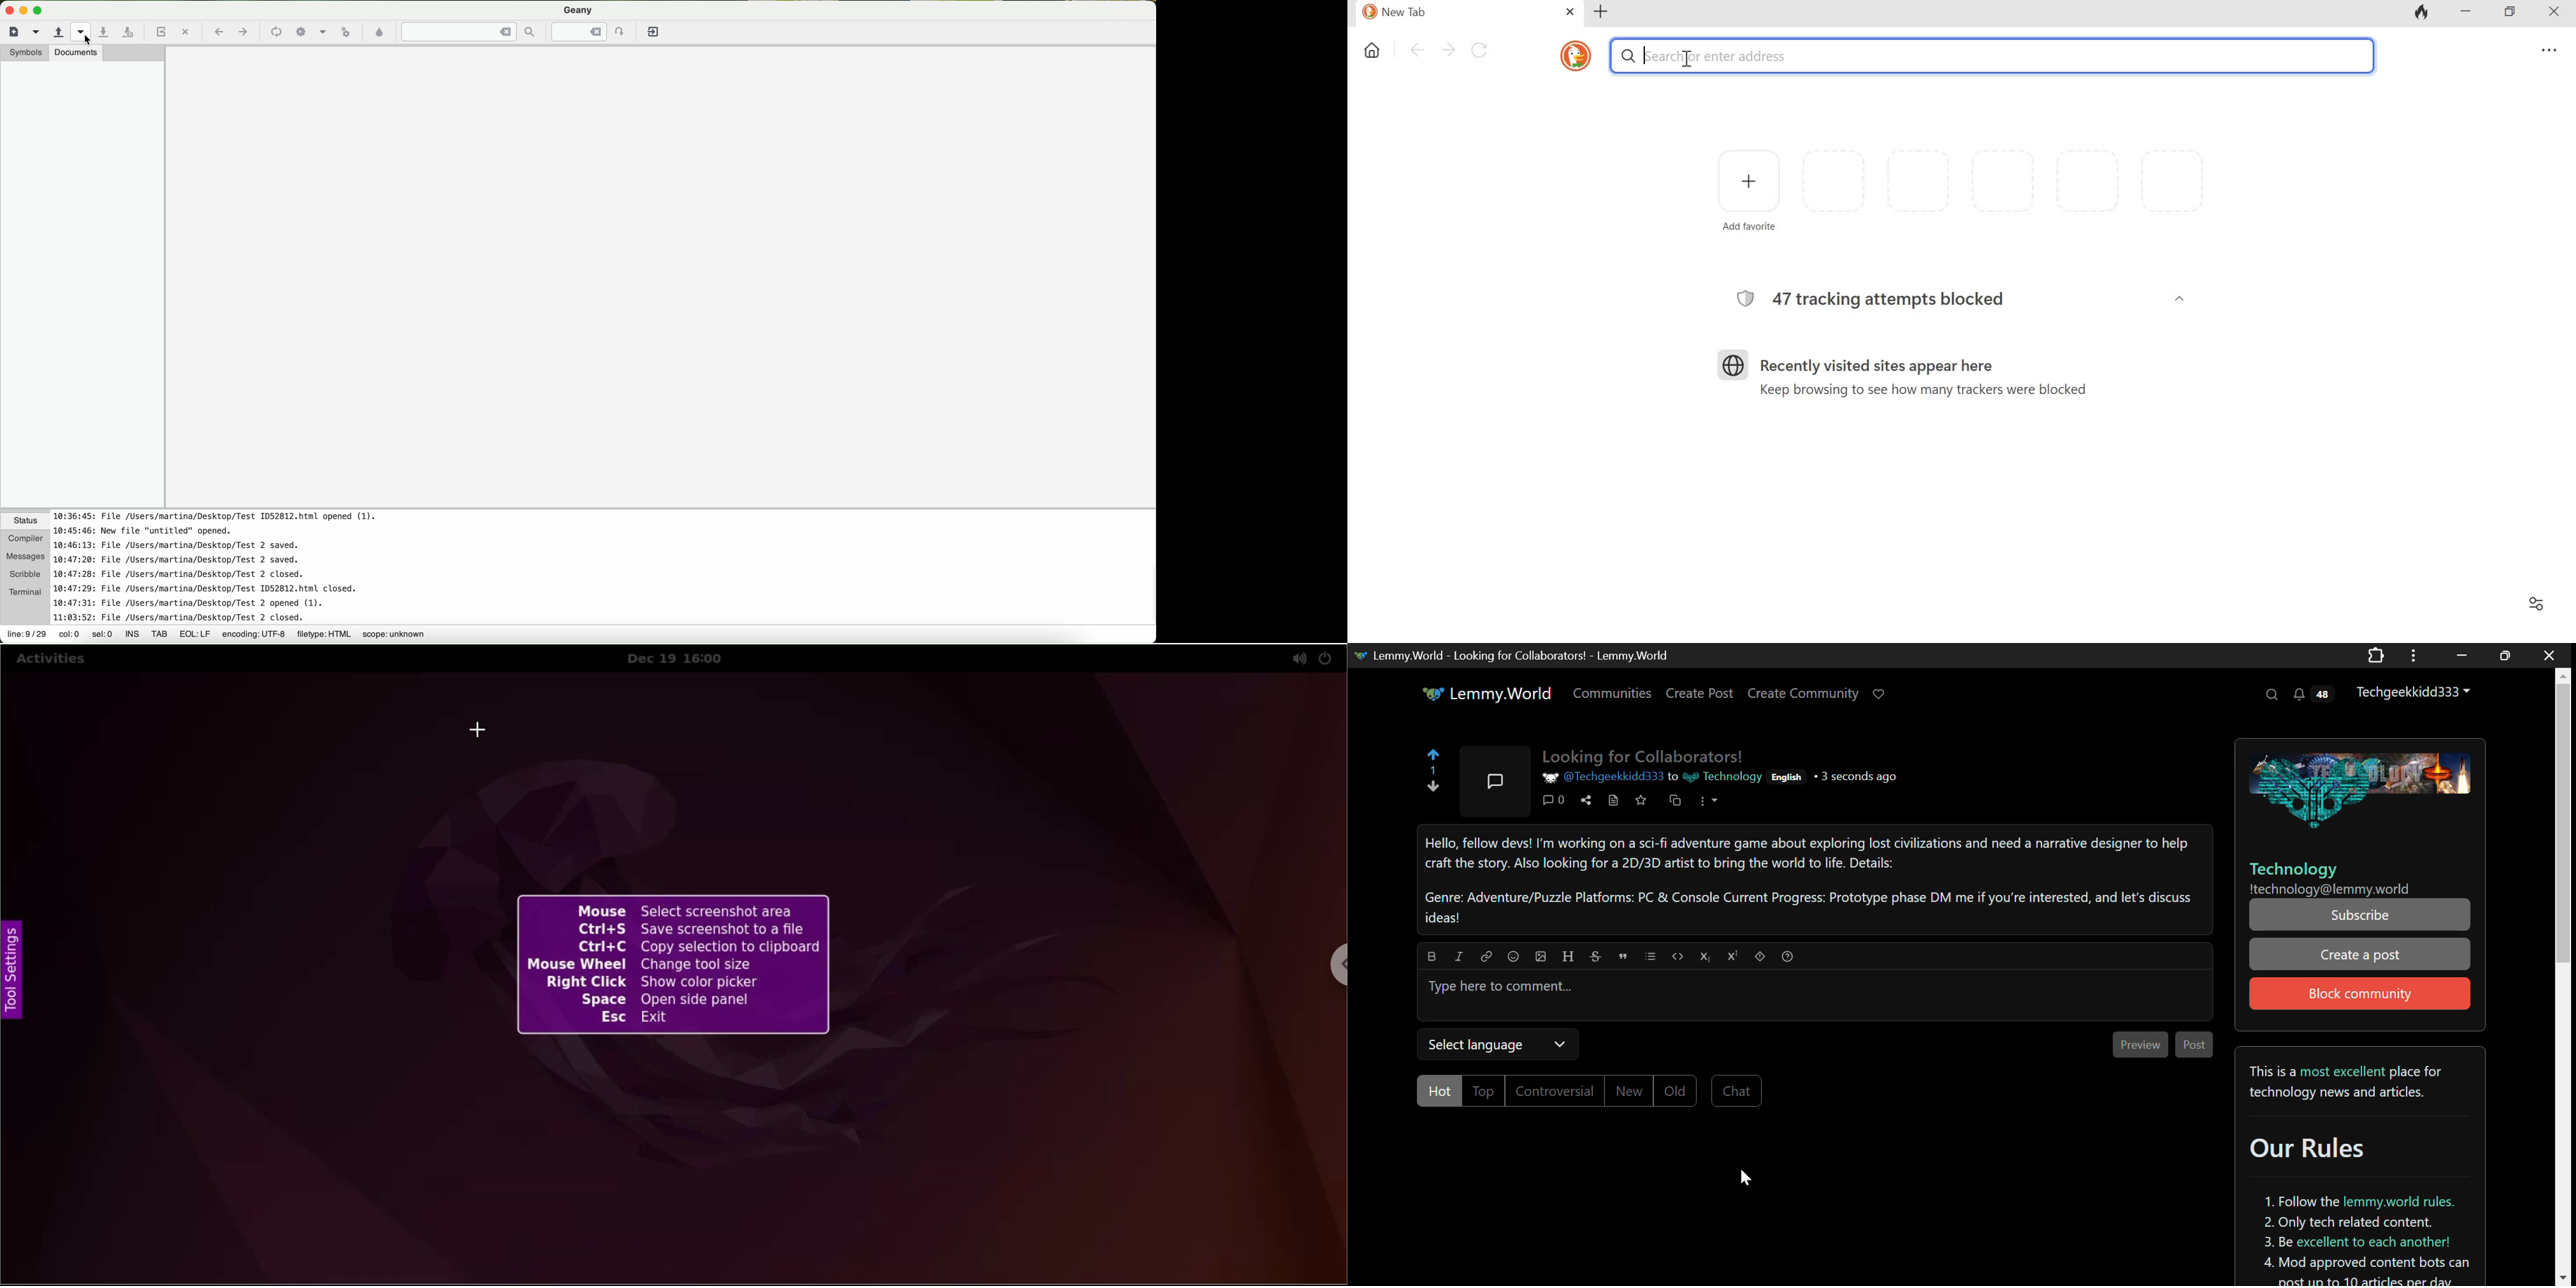 The width and height of the screenshot is (2576, 1288). I want to click on 1 Upvote, so click(1433, 775).